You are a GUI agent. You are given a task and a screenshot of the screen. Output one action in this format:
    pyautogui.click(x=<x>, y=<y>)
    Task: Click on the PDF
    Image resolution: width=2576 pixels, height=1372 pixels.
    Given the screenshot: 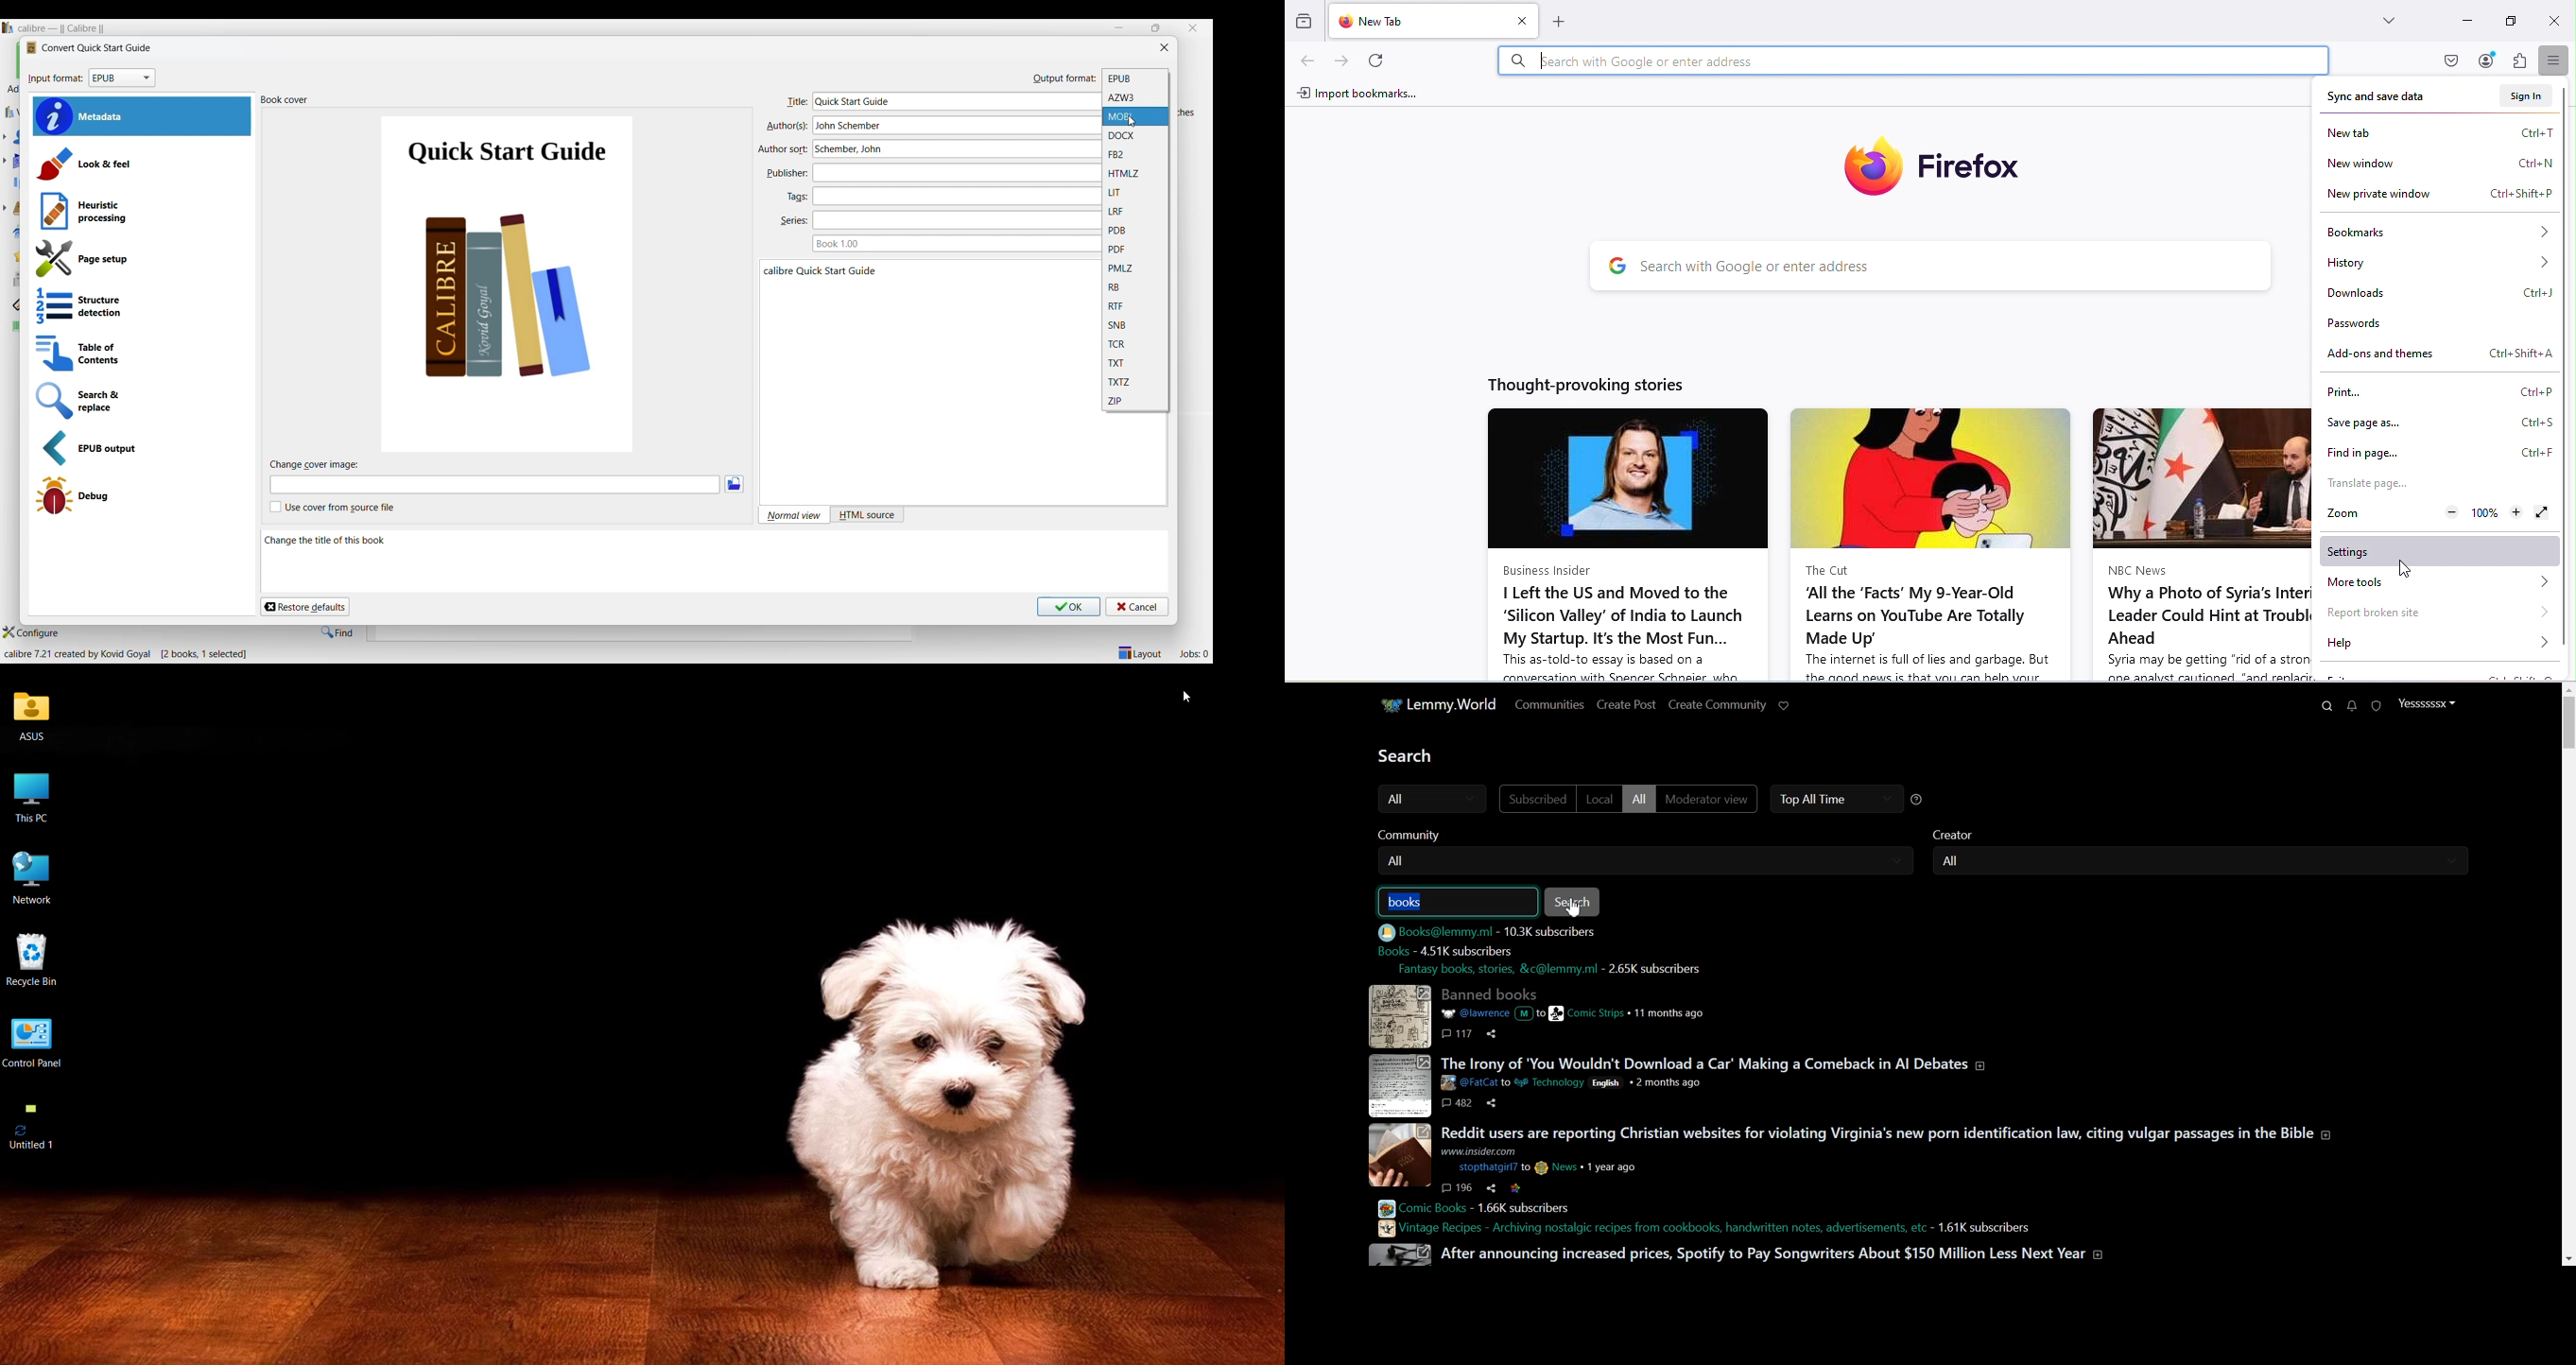 What is the action you would take?
    pyautogui.click(x=1136, y=250)
    